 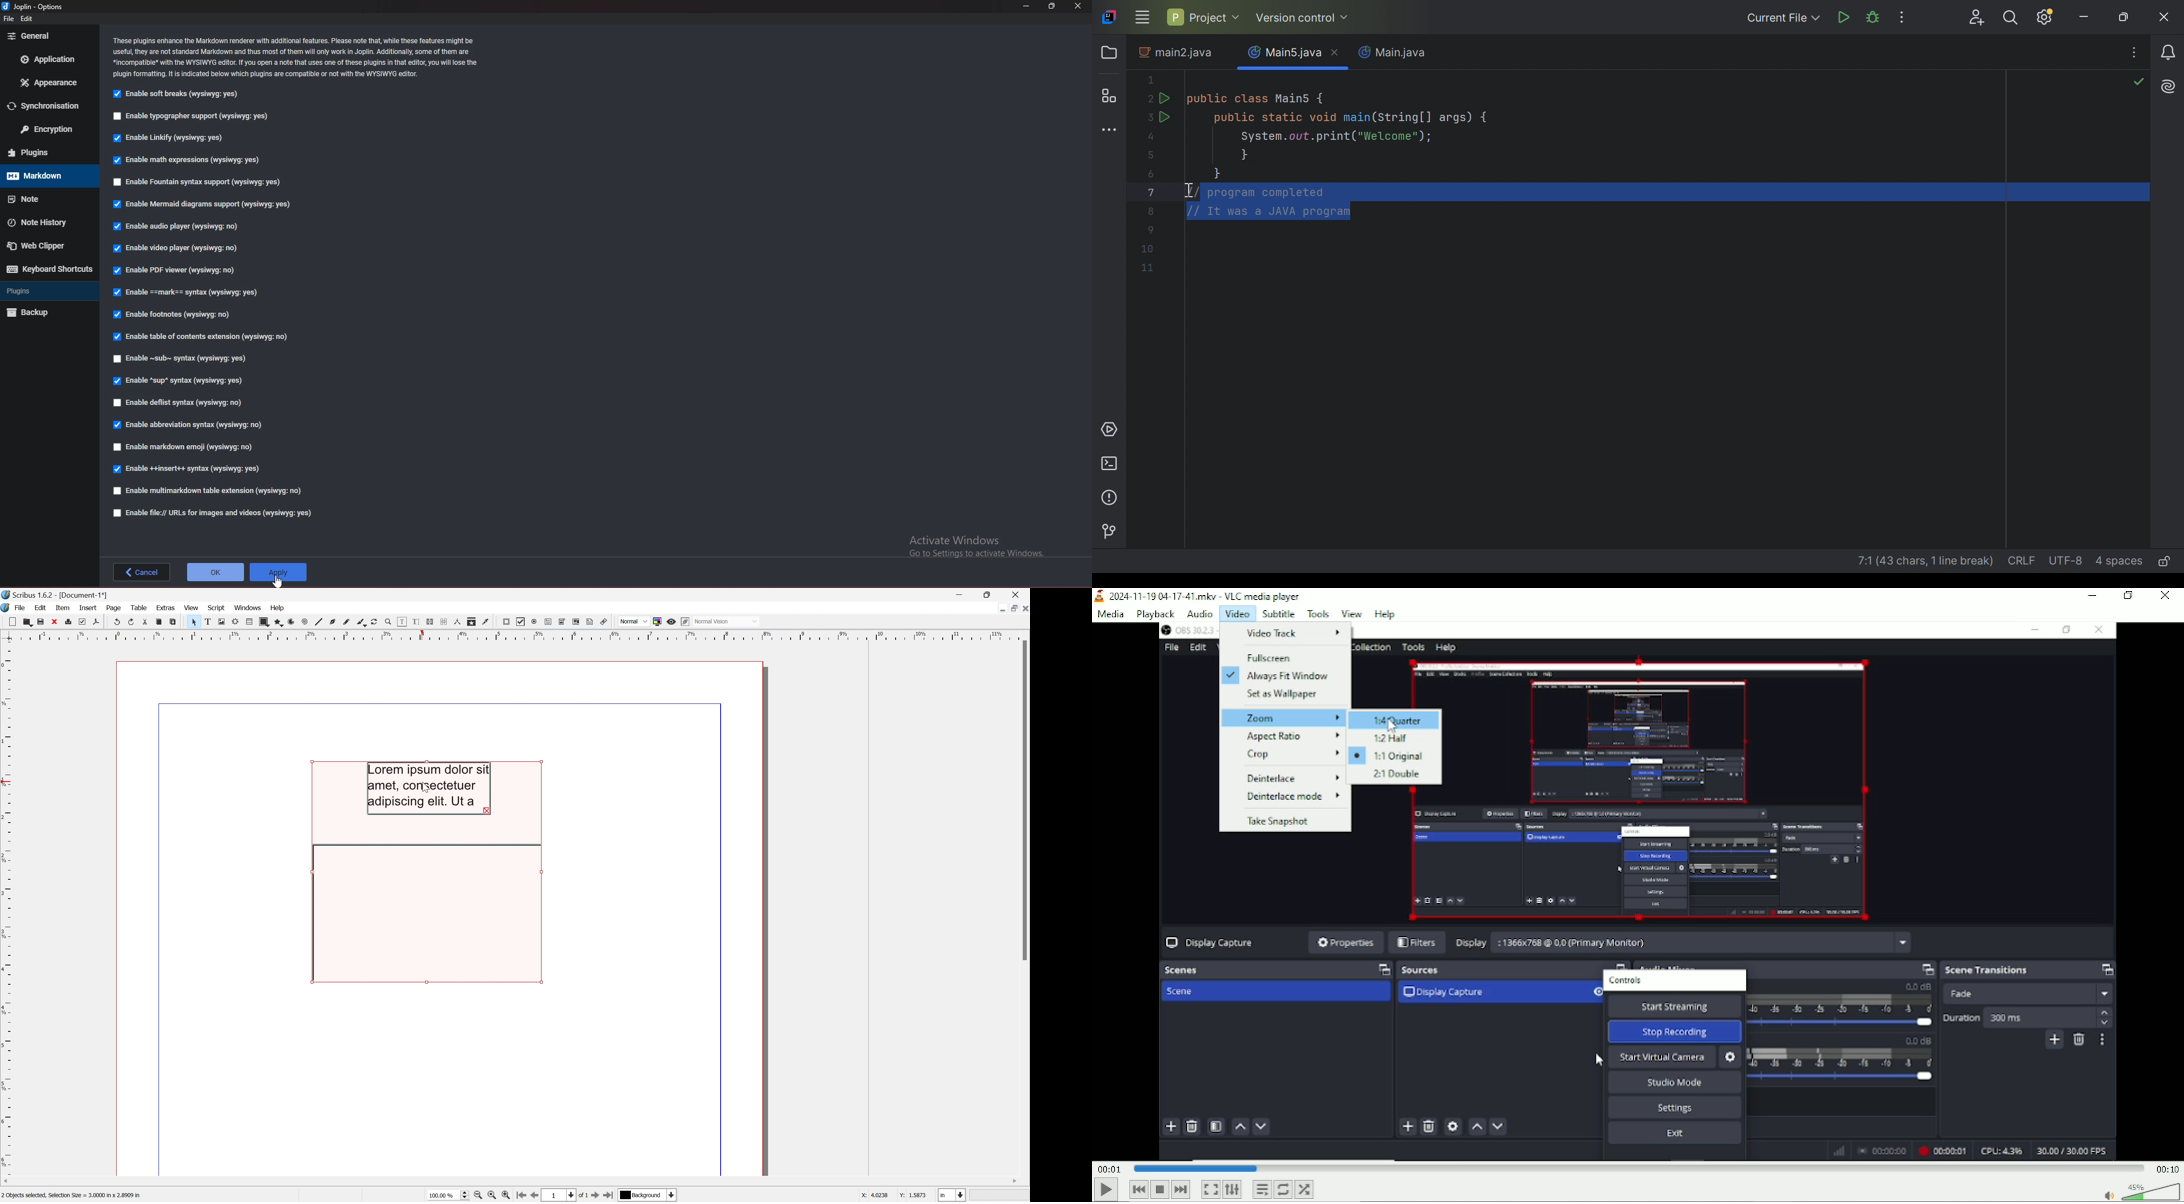 What do you see at coordinates (48, 154) in the screenshot?
I see `plugins` at bounding box center [48, 154].